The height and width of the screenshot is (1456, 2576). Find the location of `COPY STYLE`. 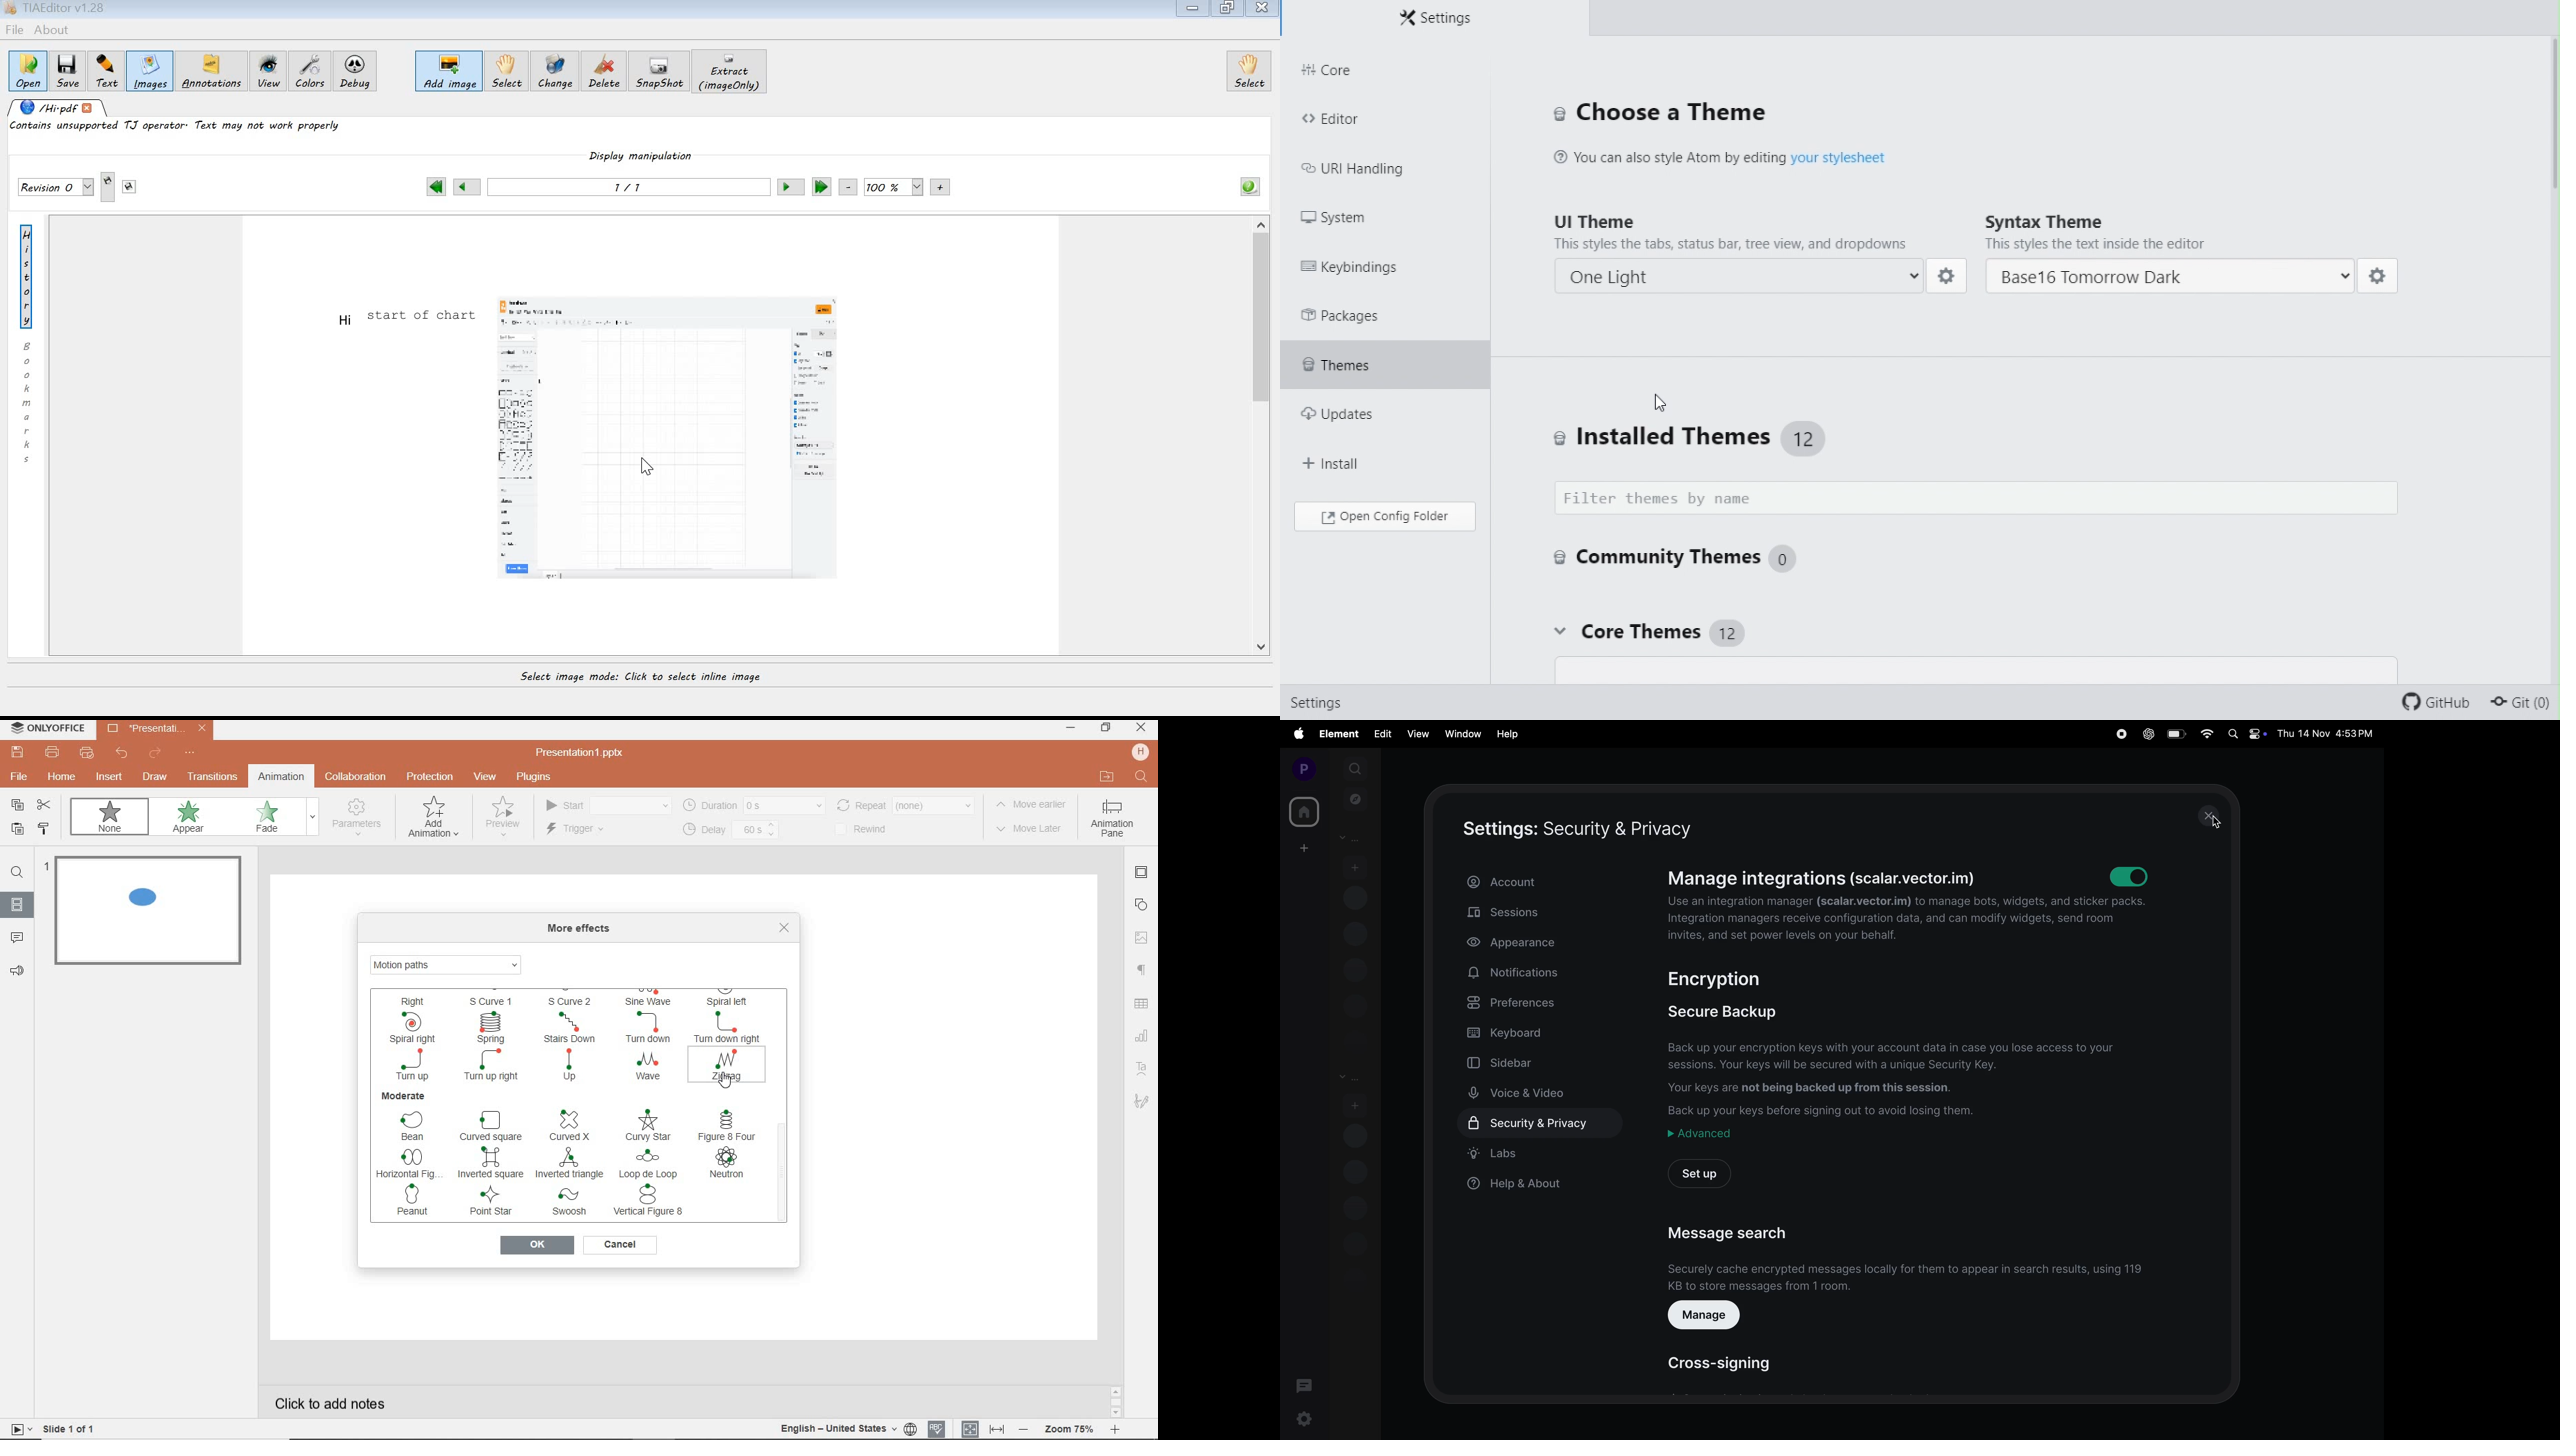

COPY STYLE is located at coordinates (44, 829).